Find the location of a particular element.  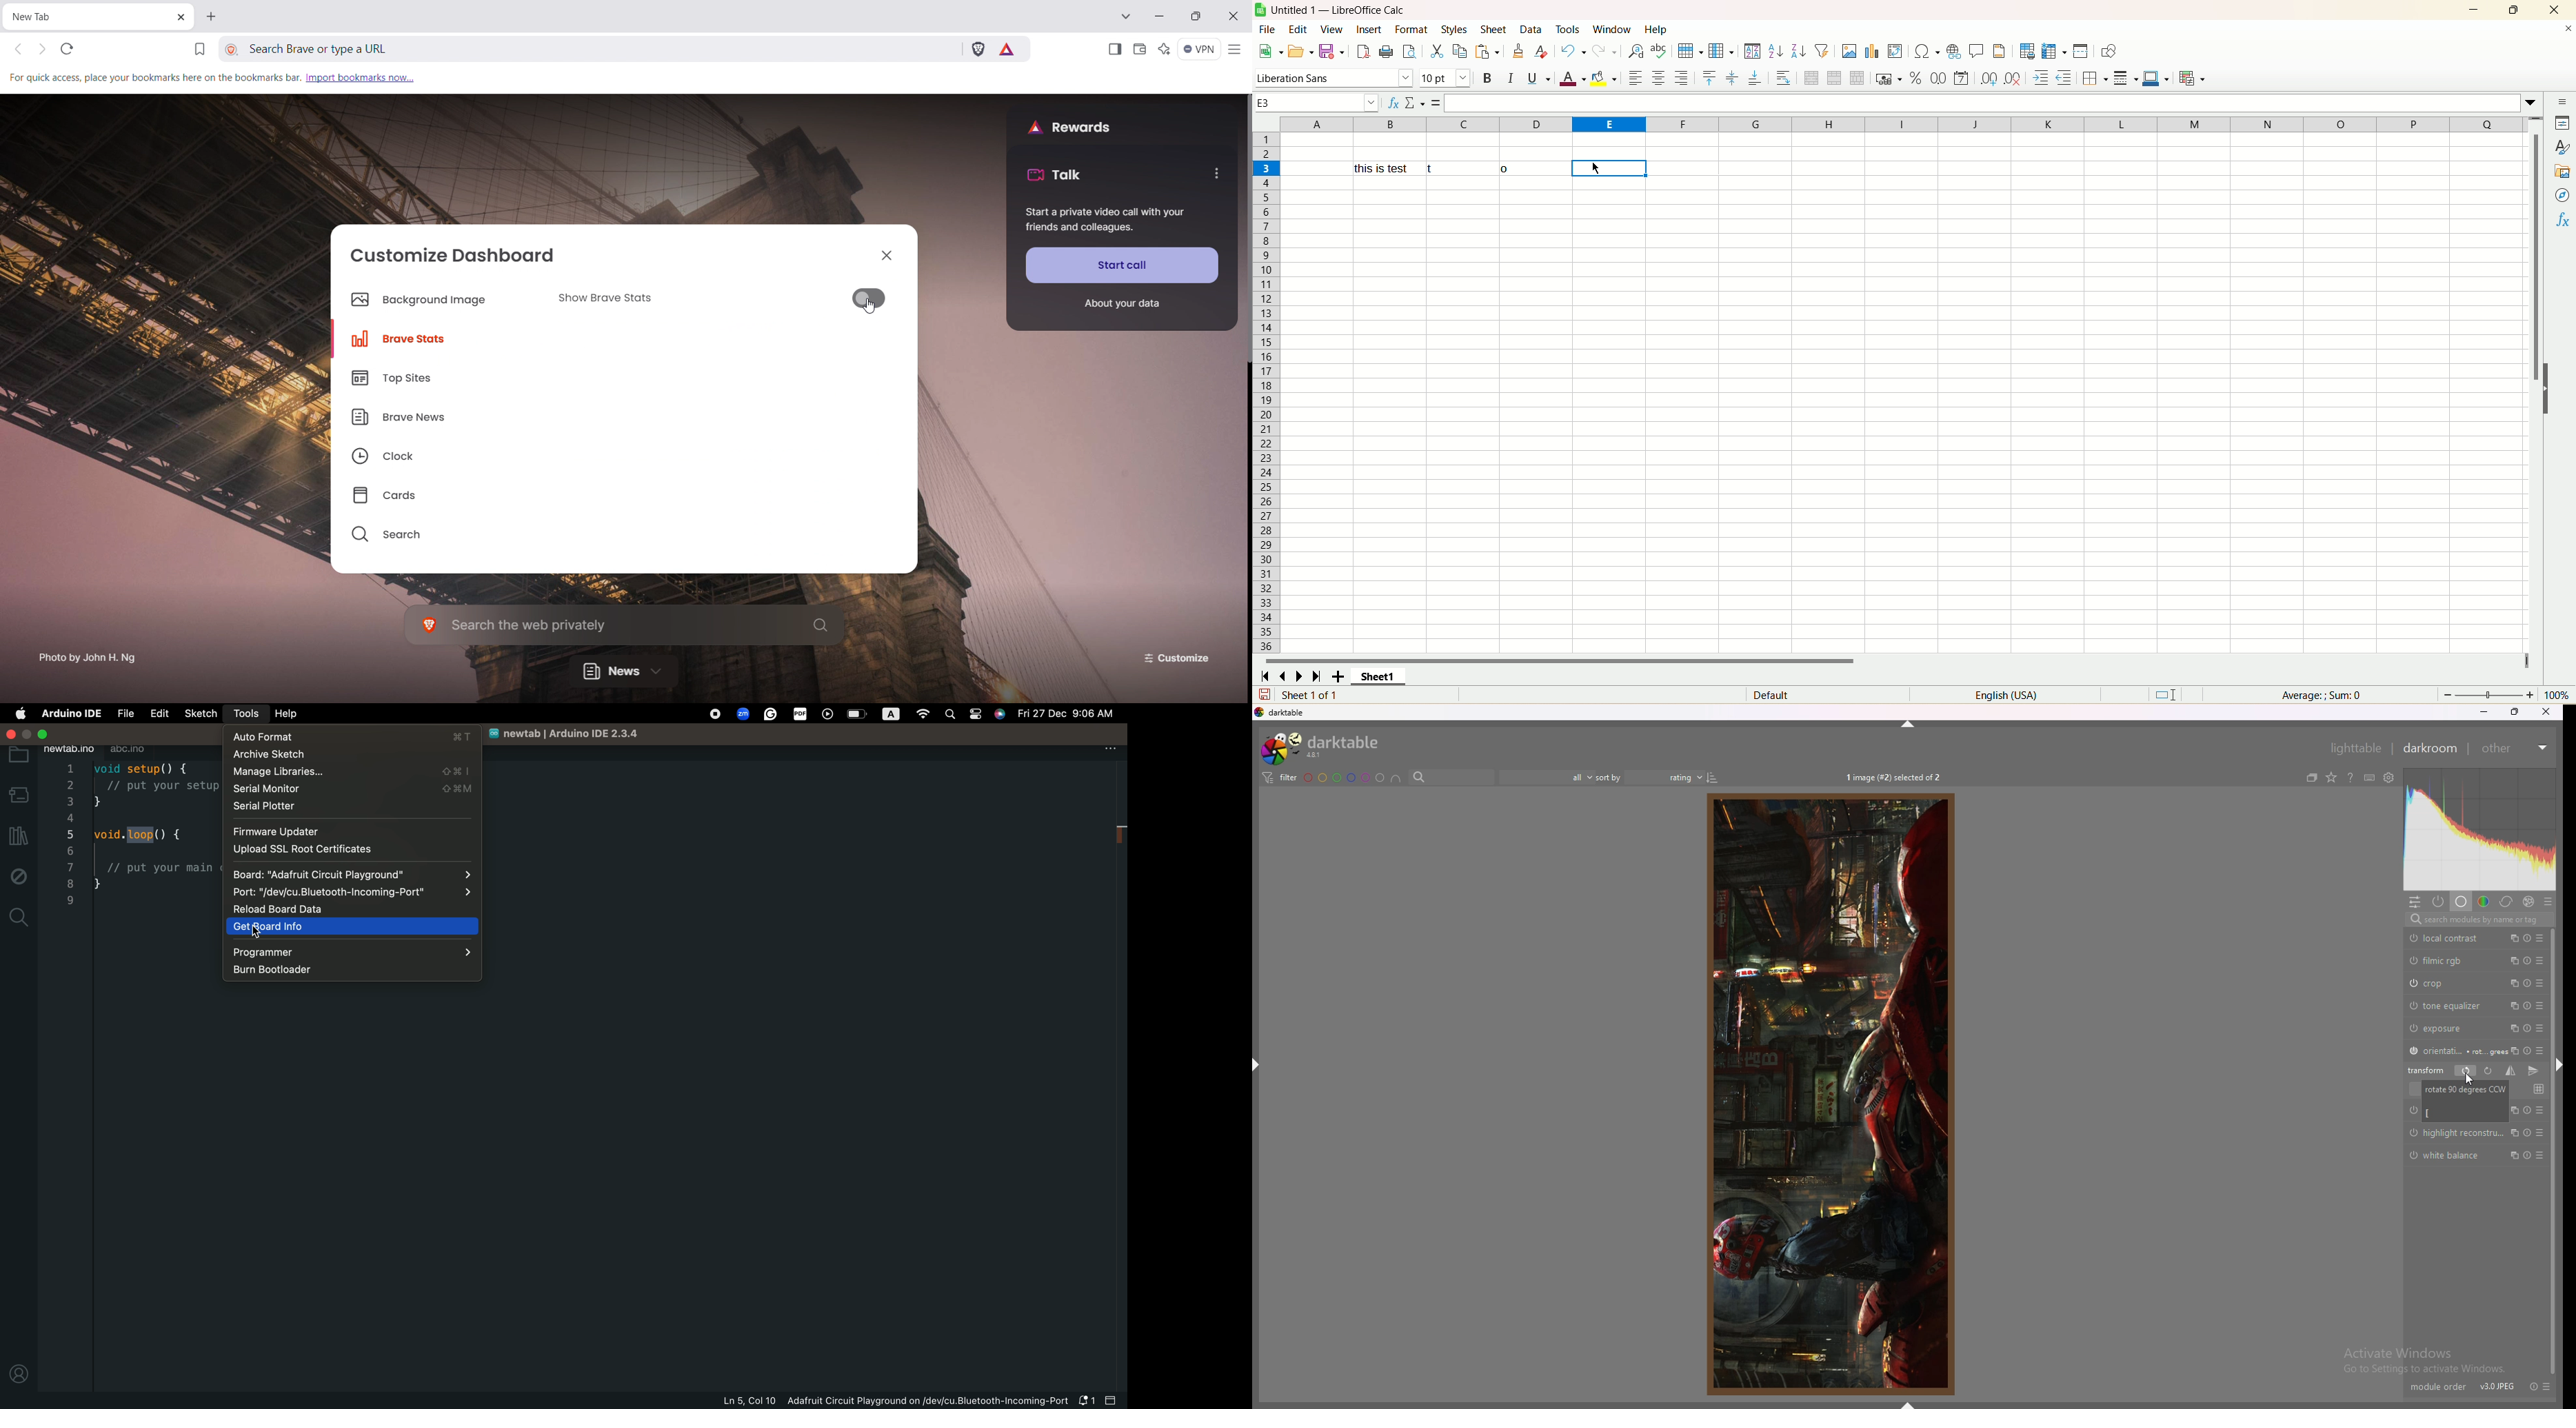

Search is located at coordinates (951, 715).